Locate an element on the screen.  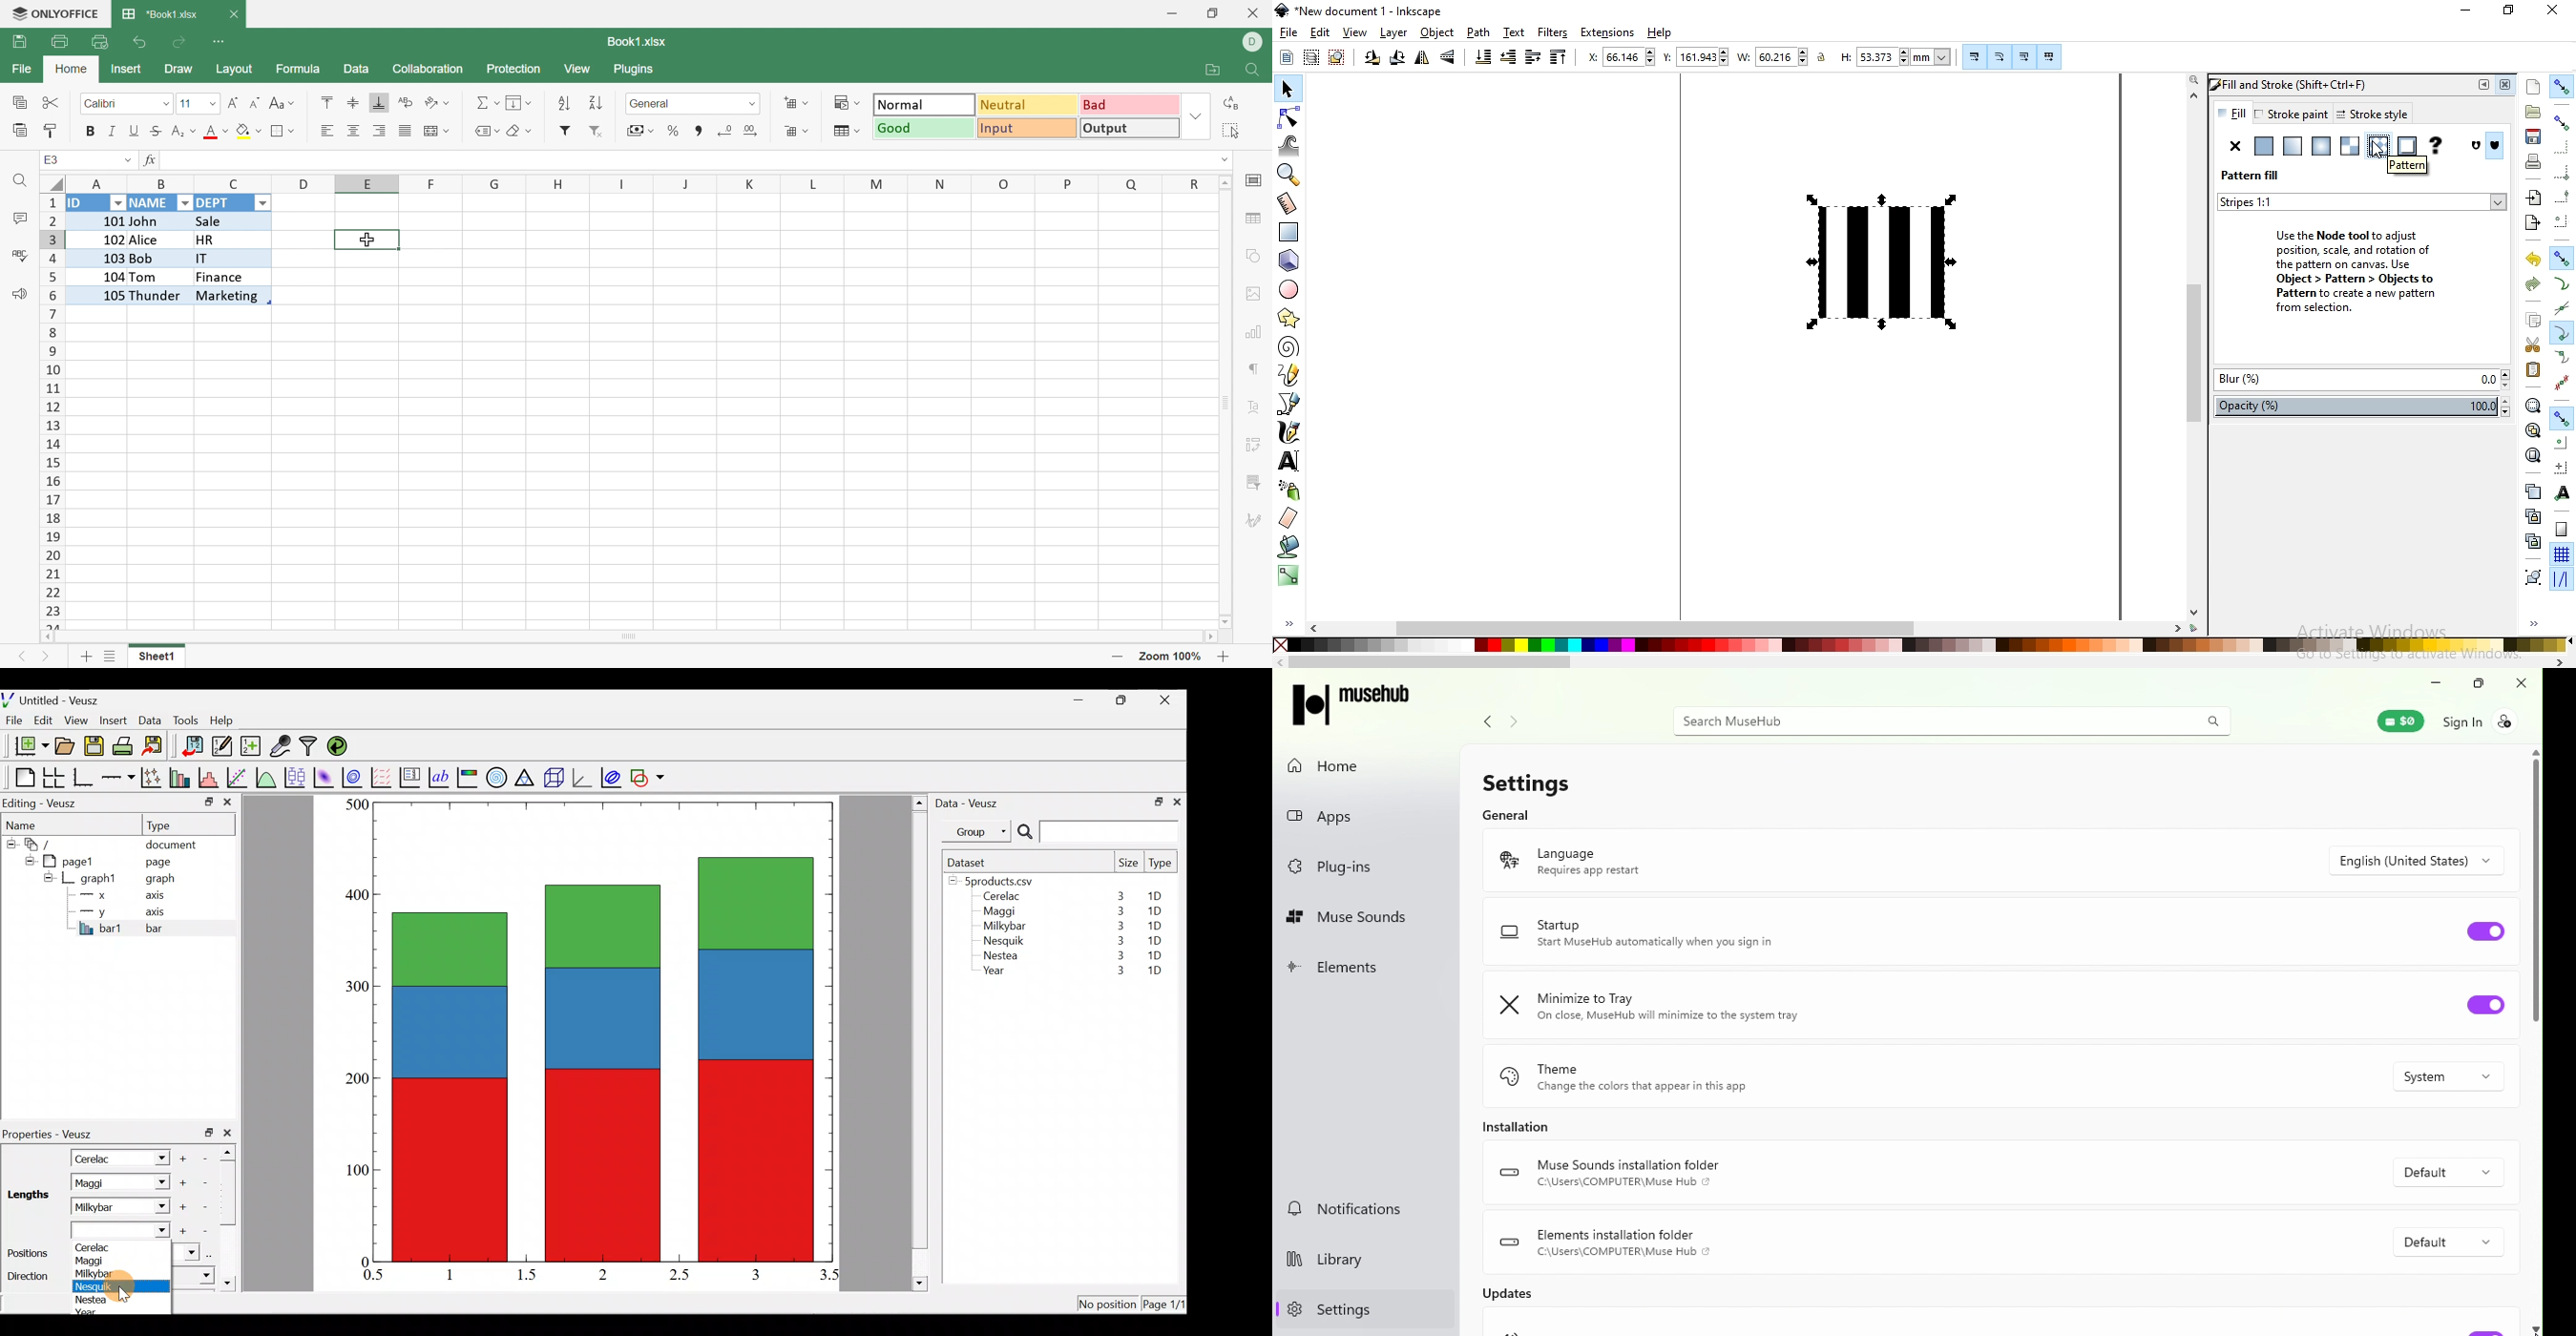
0.5 is located at coordinates (374, 1277).